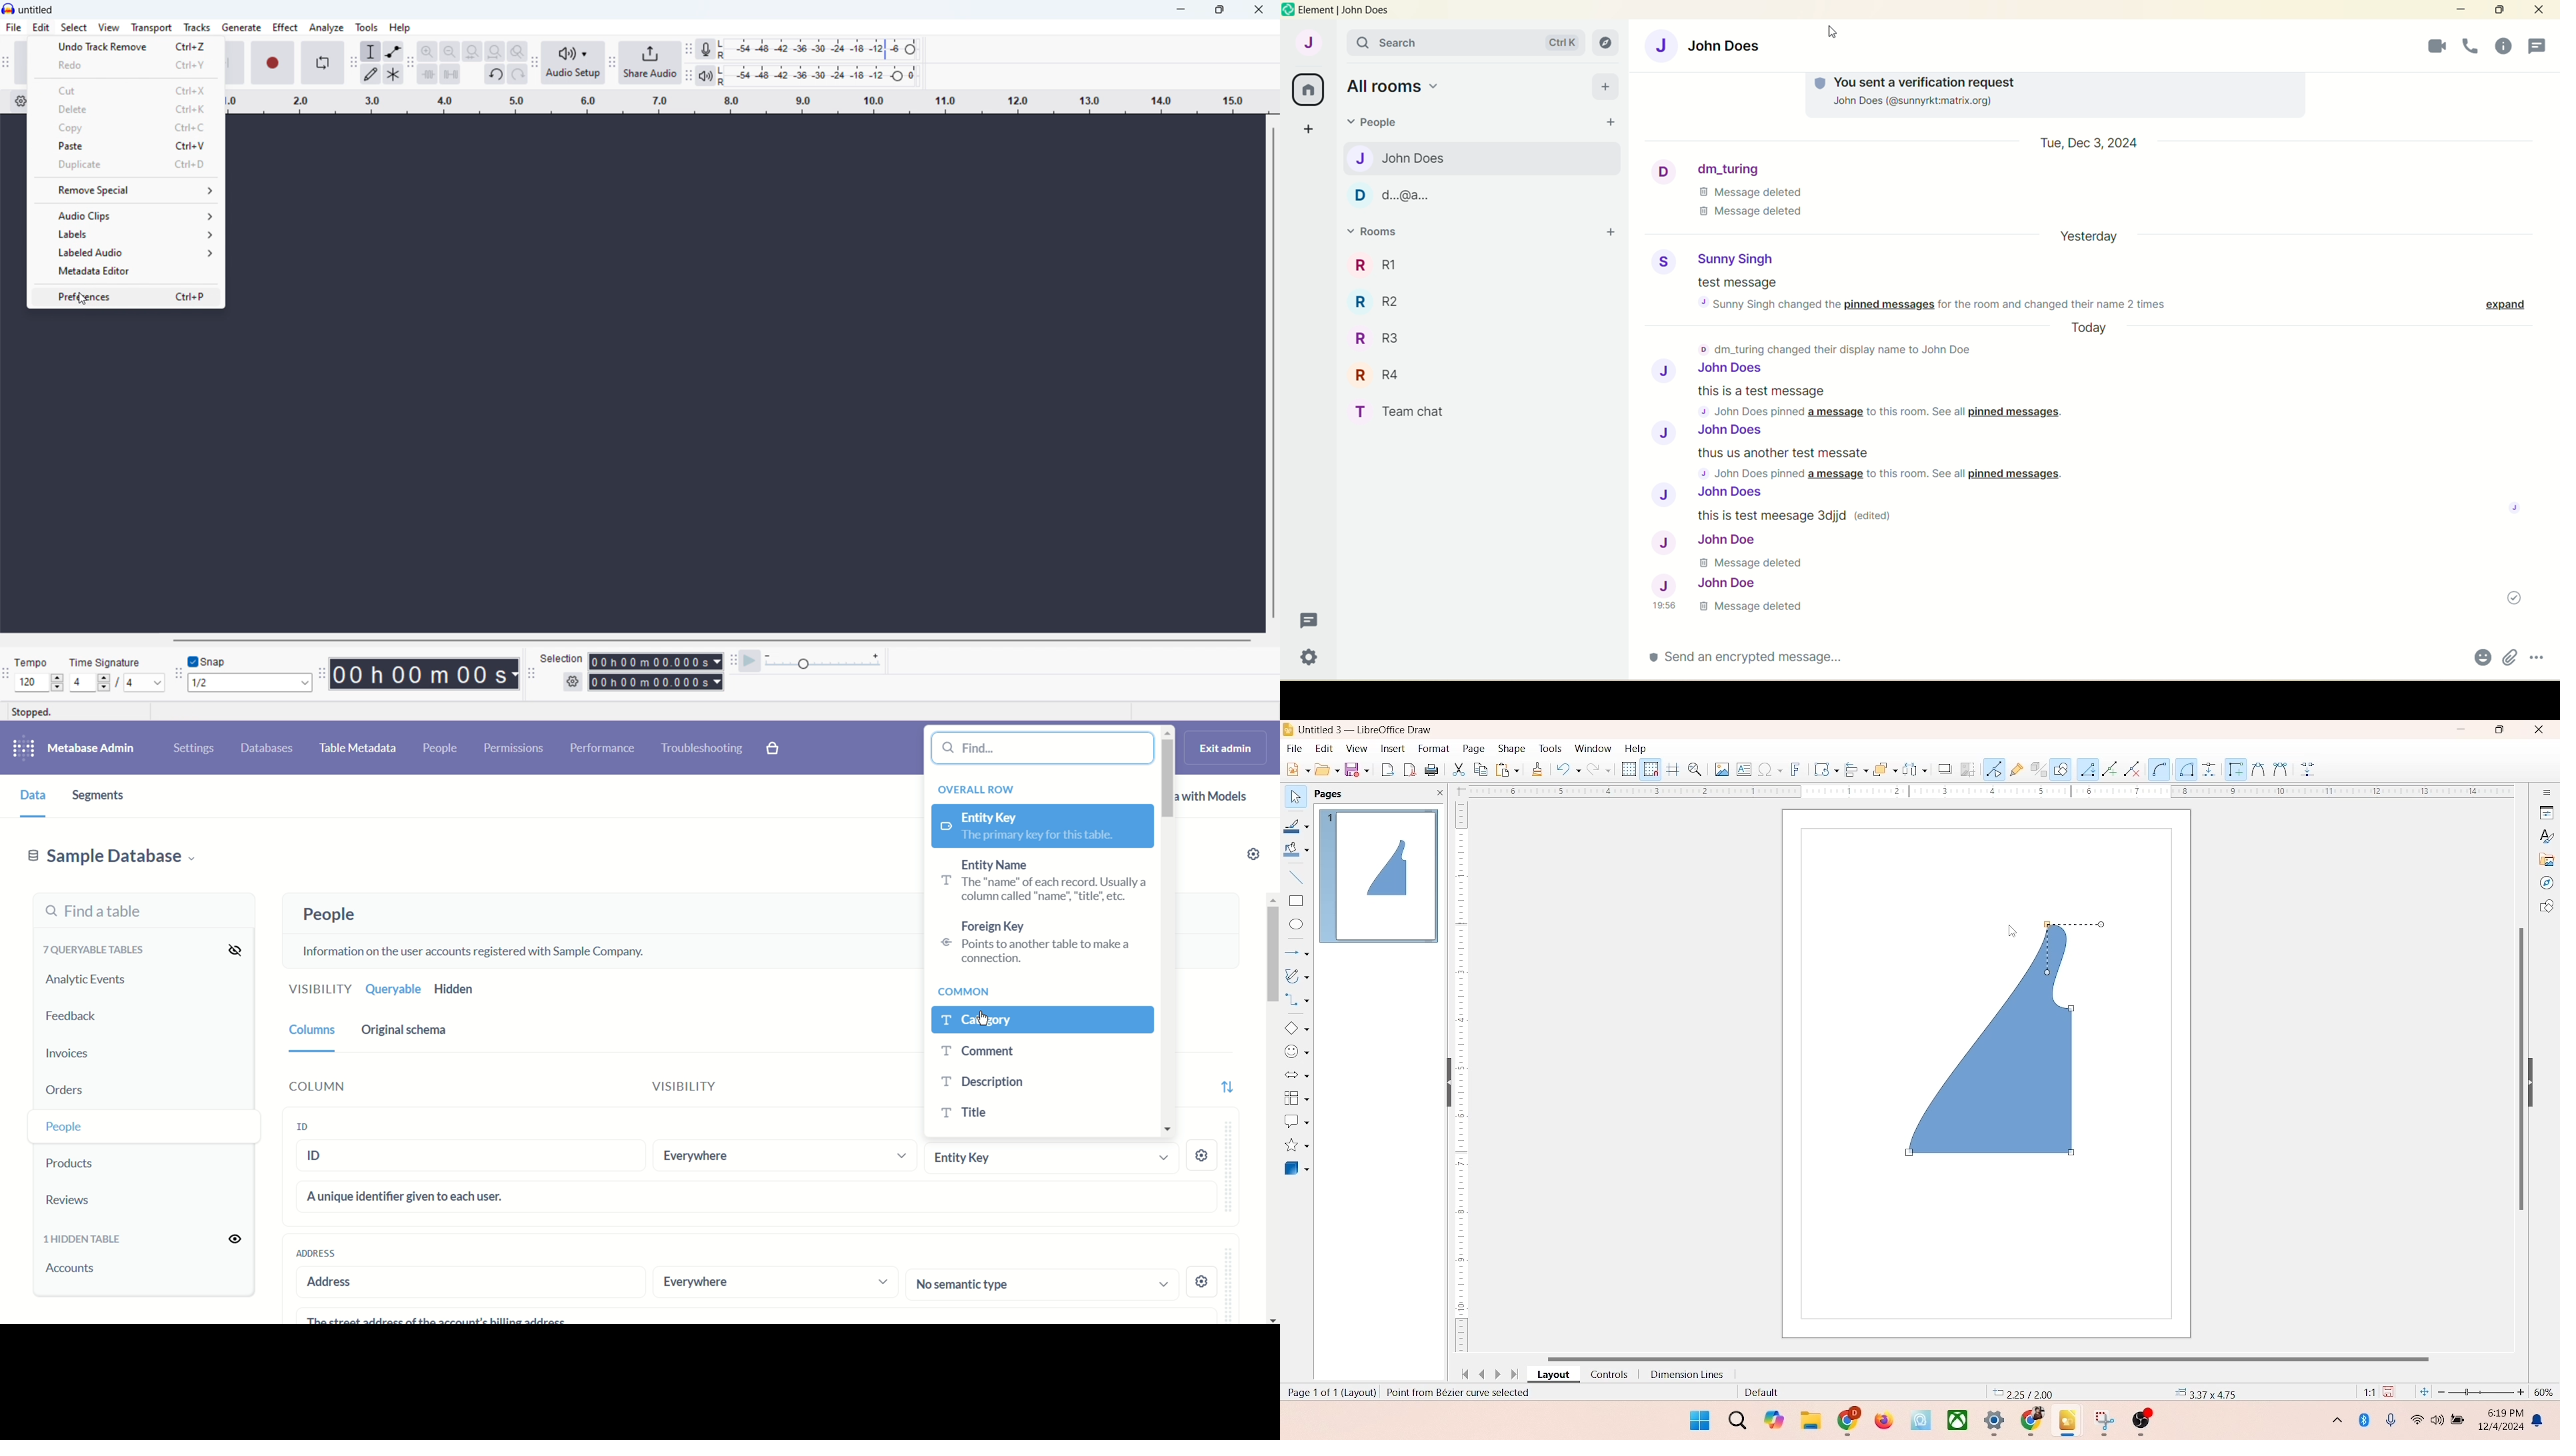 Image resolution: width=2576 pixels, height=1456 pixels. Describe the element at coordinates (1834, 41) in the screenshot. I see `Cursor` at that location.